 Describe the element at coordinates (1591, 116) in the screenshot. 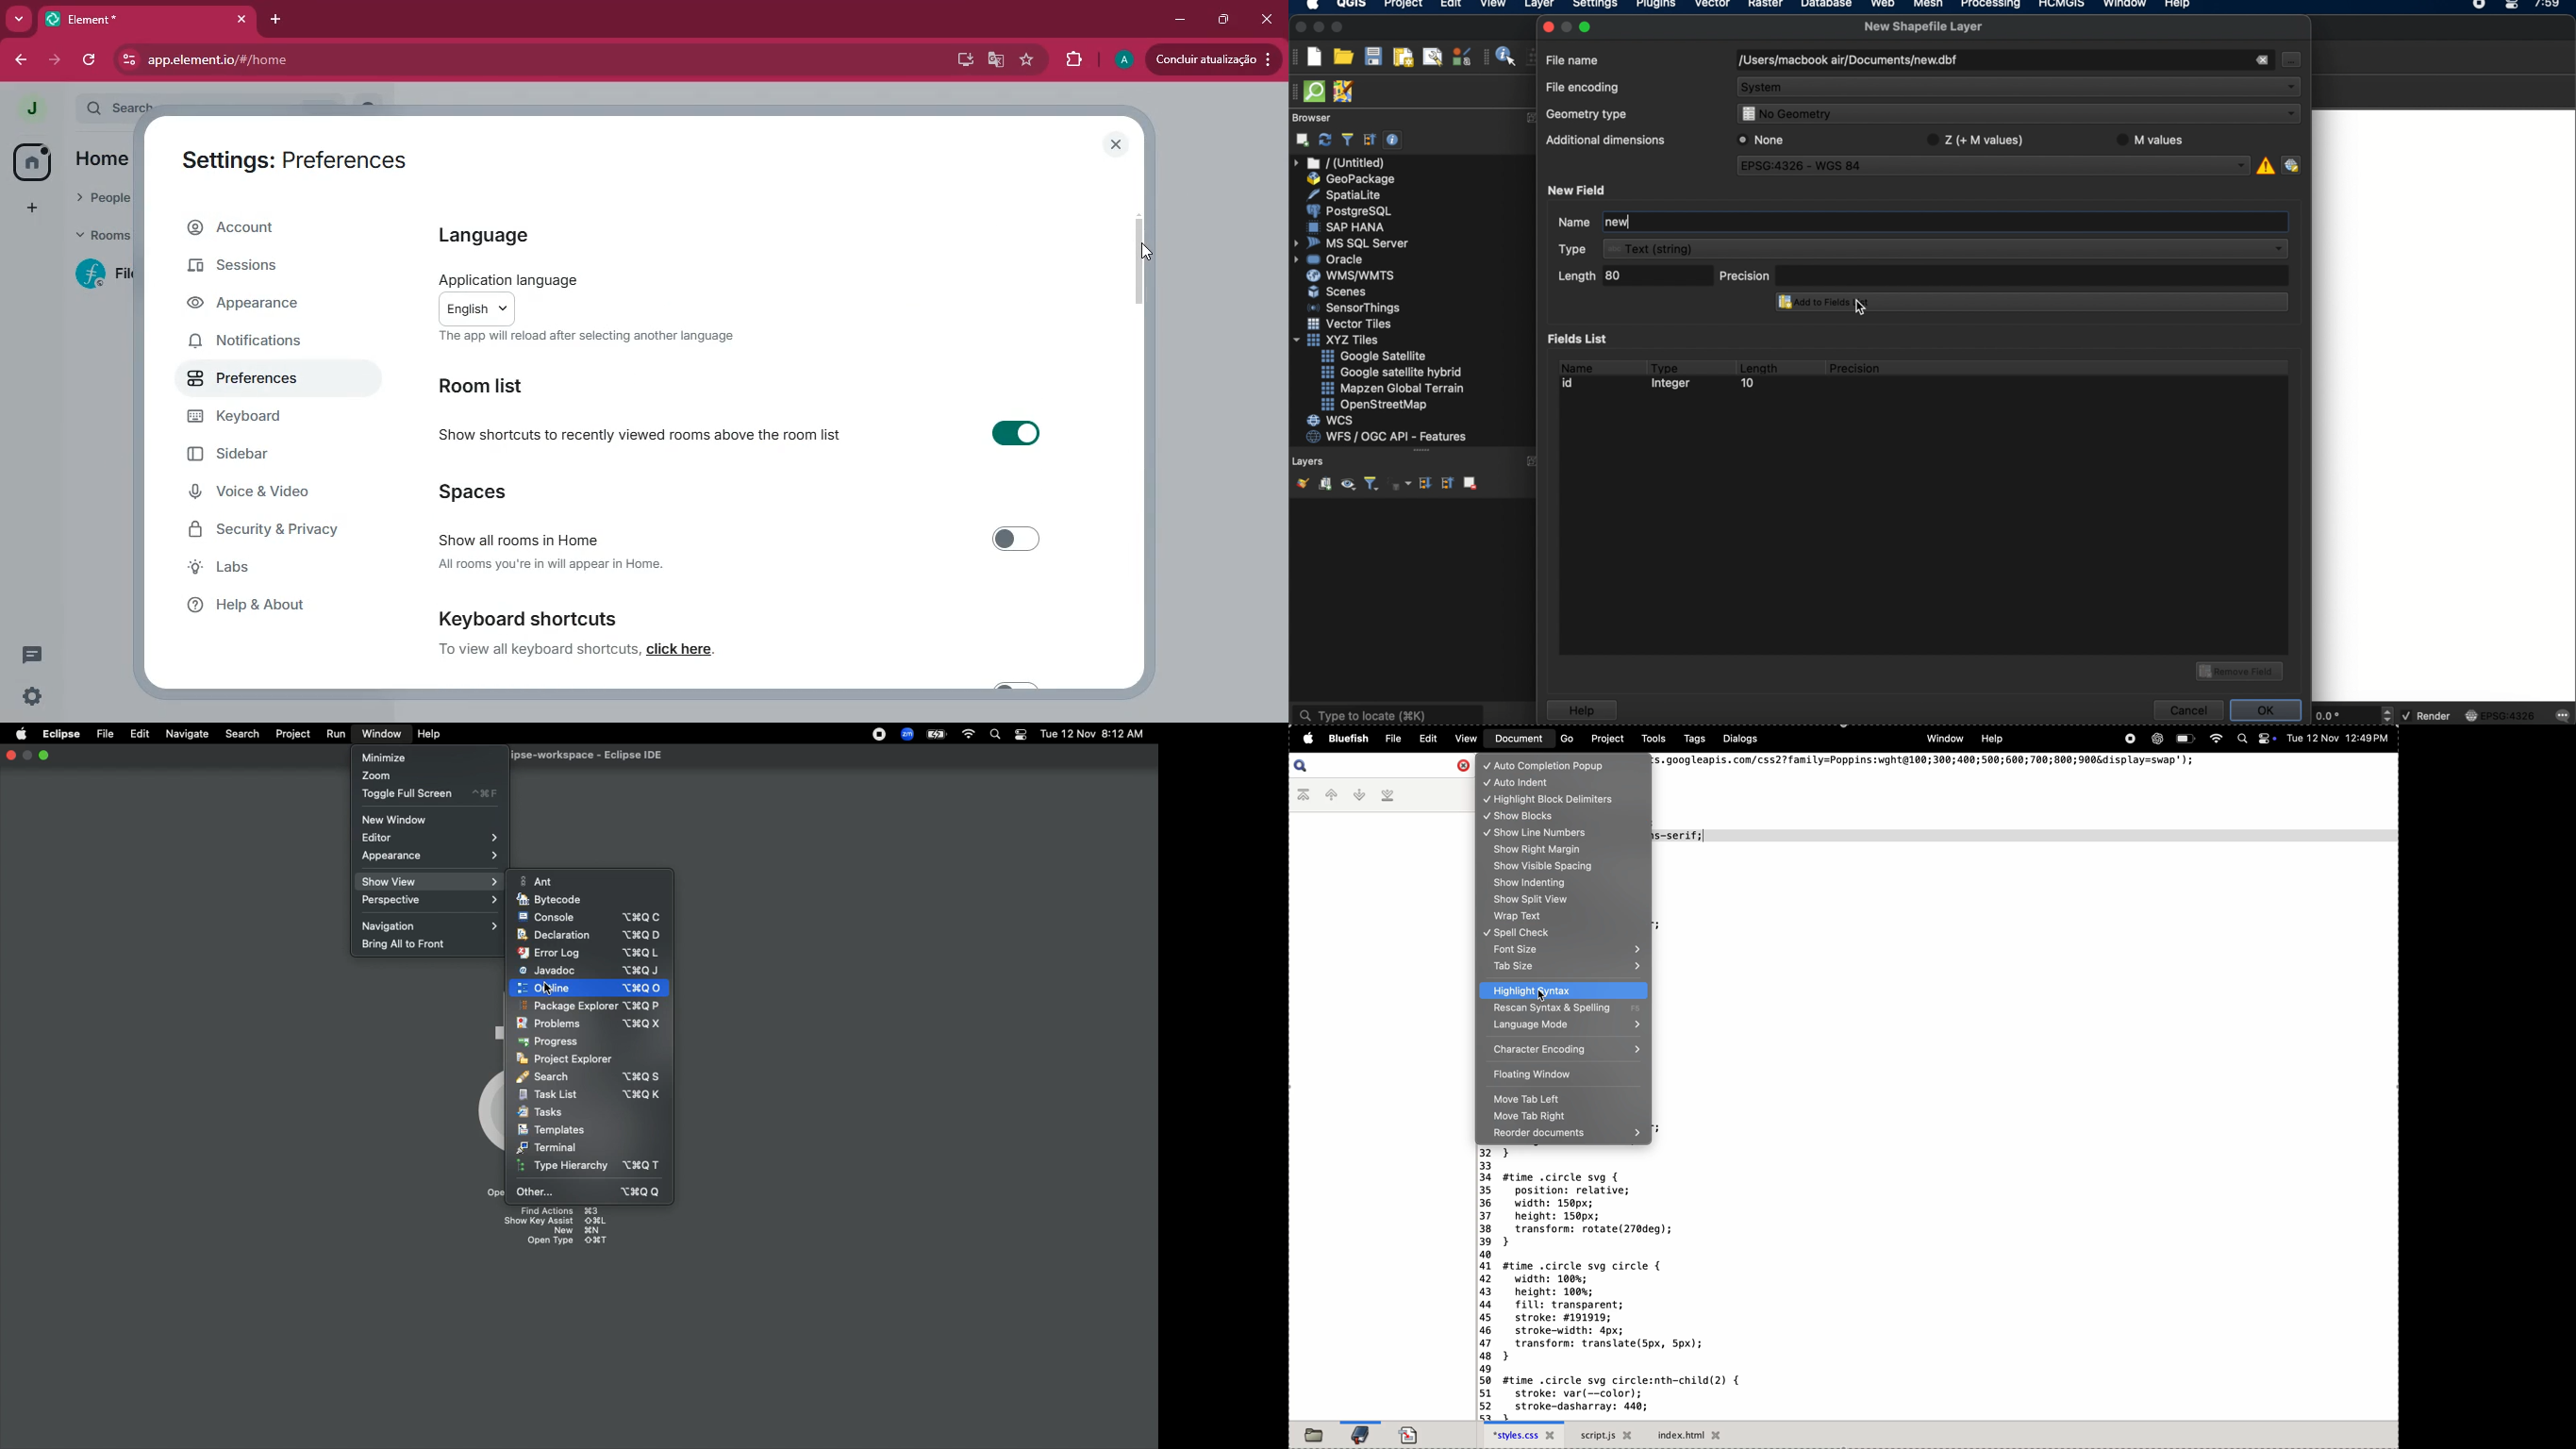

I see `Geometry type` at that location.